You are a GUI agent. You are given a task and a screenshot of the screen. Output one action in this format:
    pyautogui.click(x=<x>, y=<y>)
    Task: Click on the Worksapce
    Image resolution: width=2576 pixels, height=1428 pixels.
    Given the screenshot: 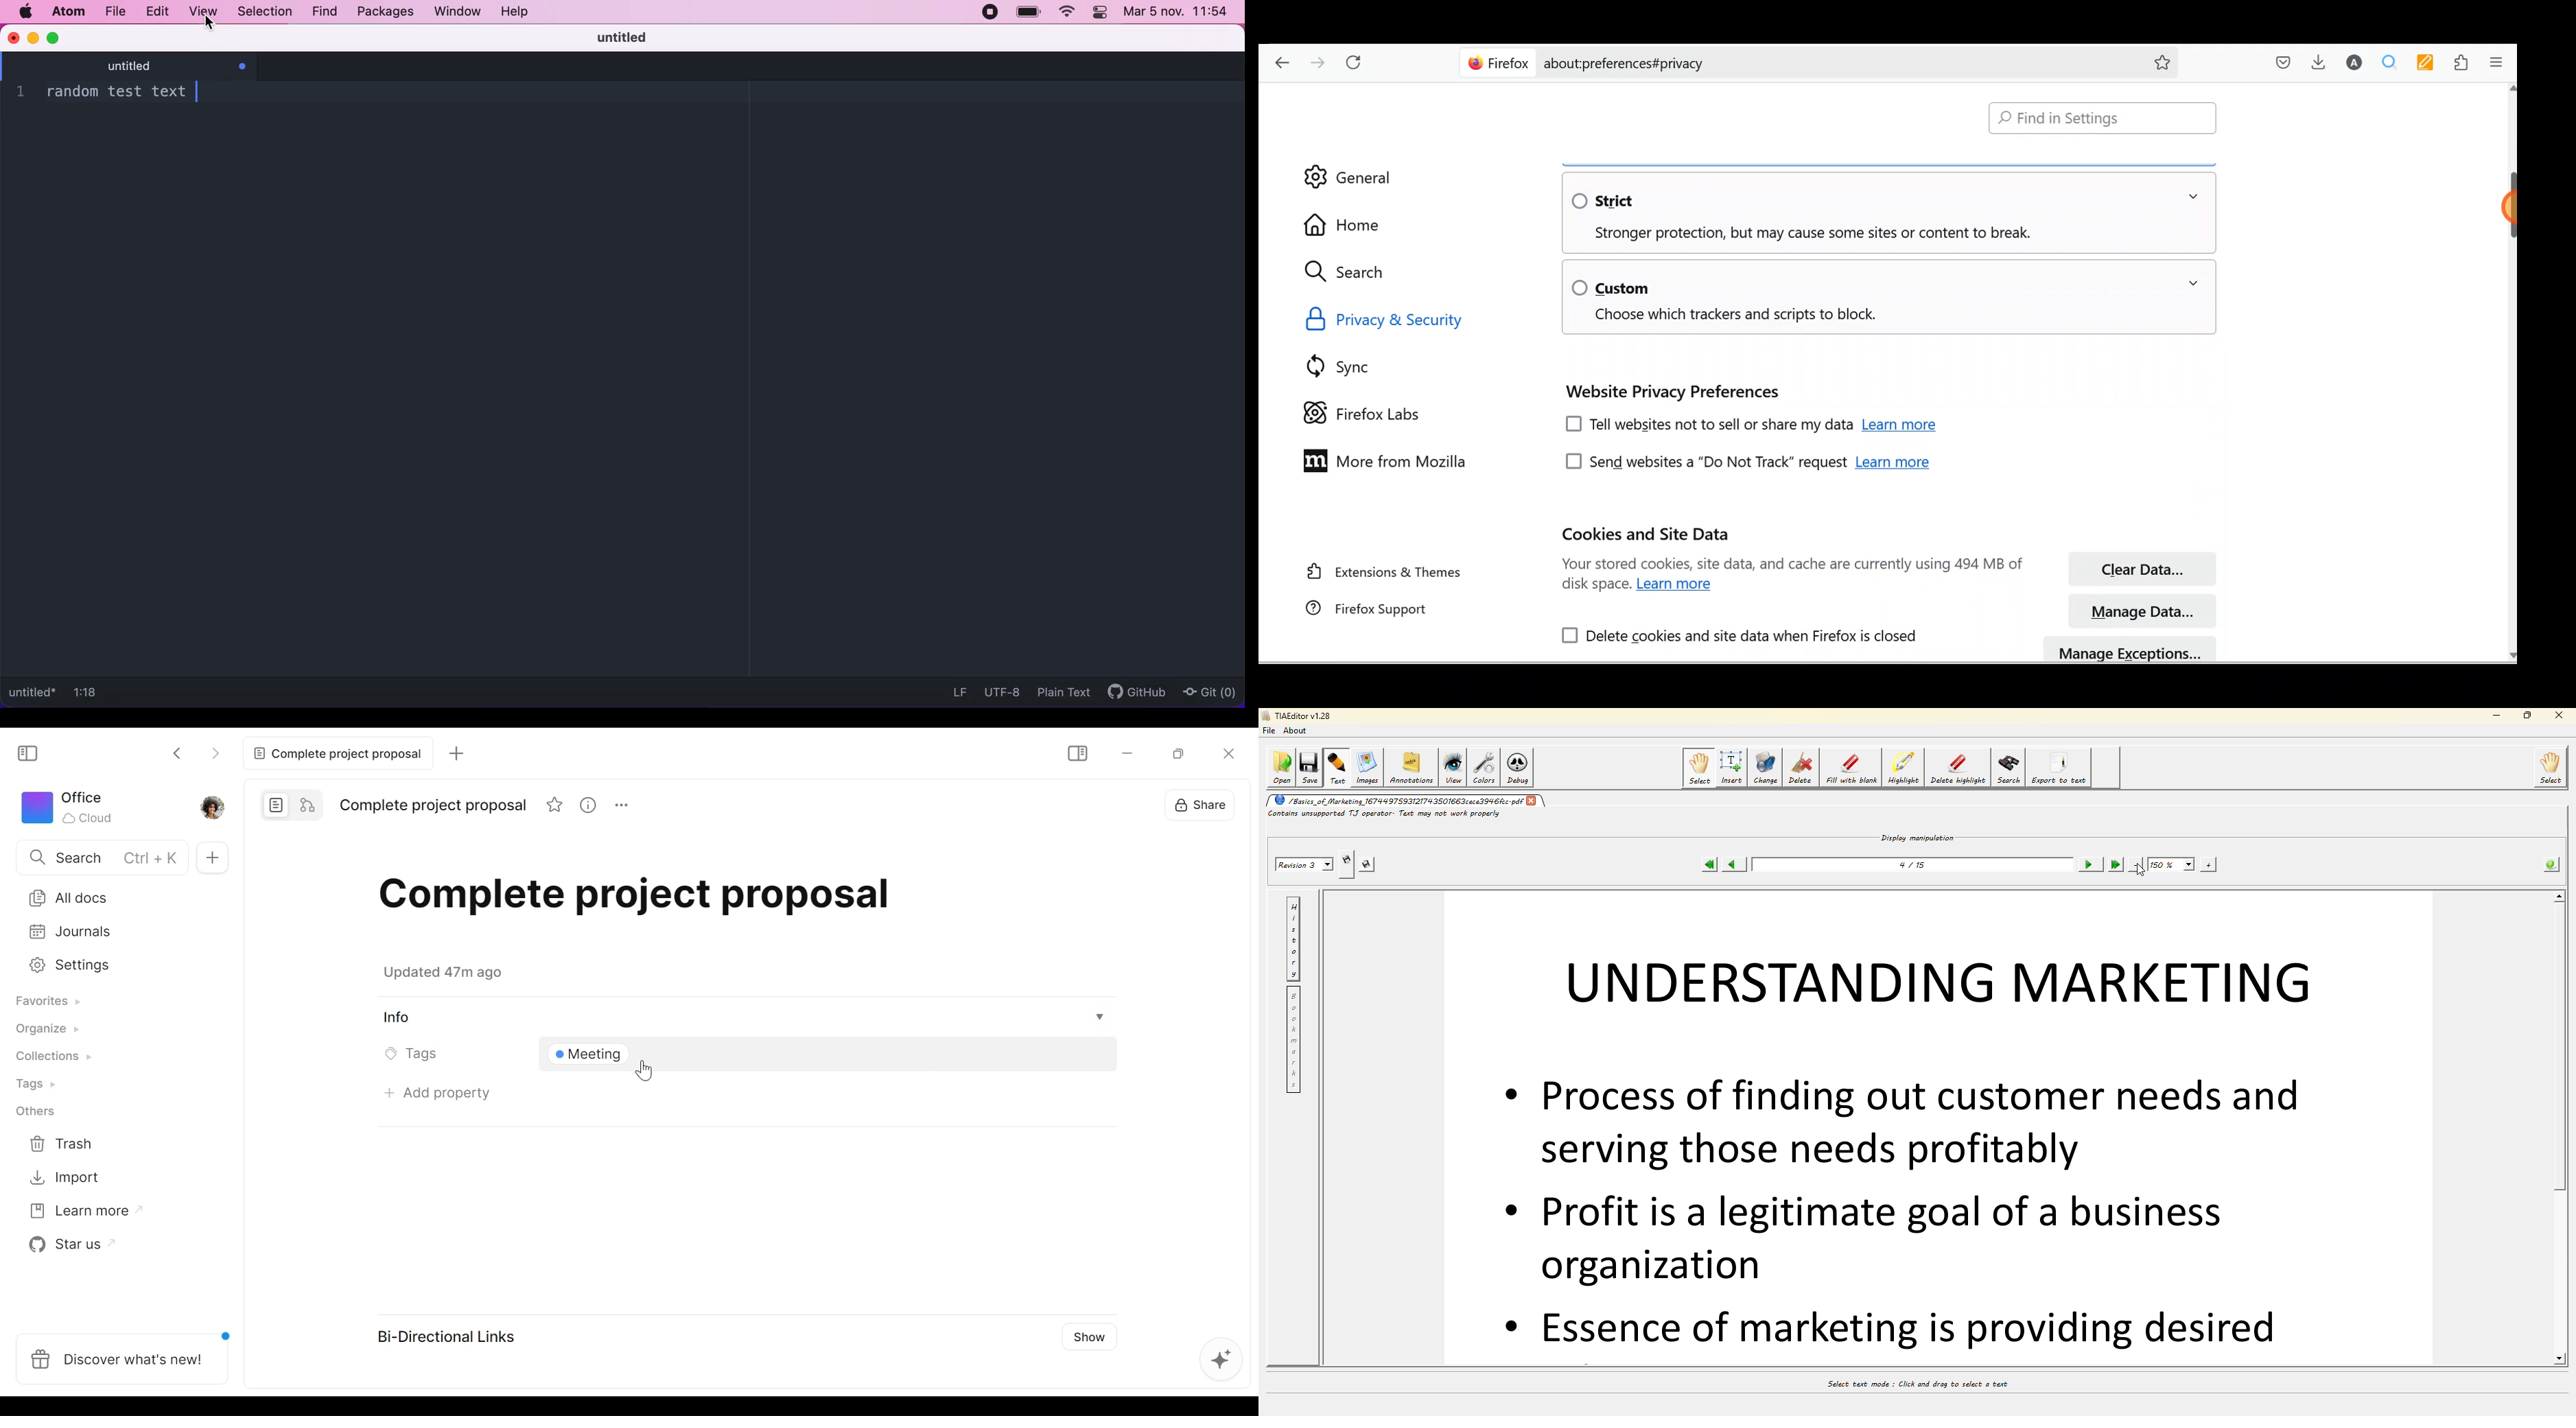 What is the action you would take?
    pyautogui.click(x=73, y=809)
    